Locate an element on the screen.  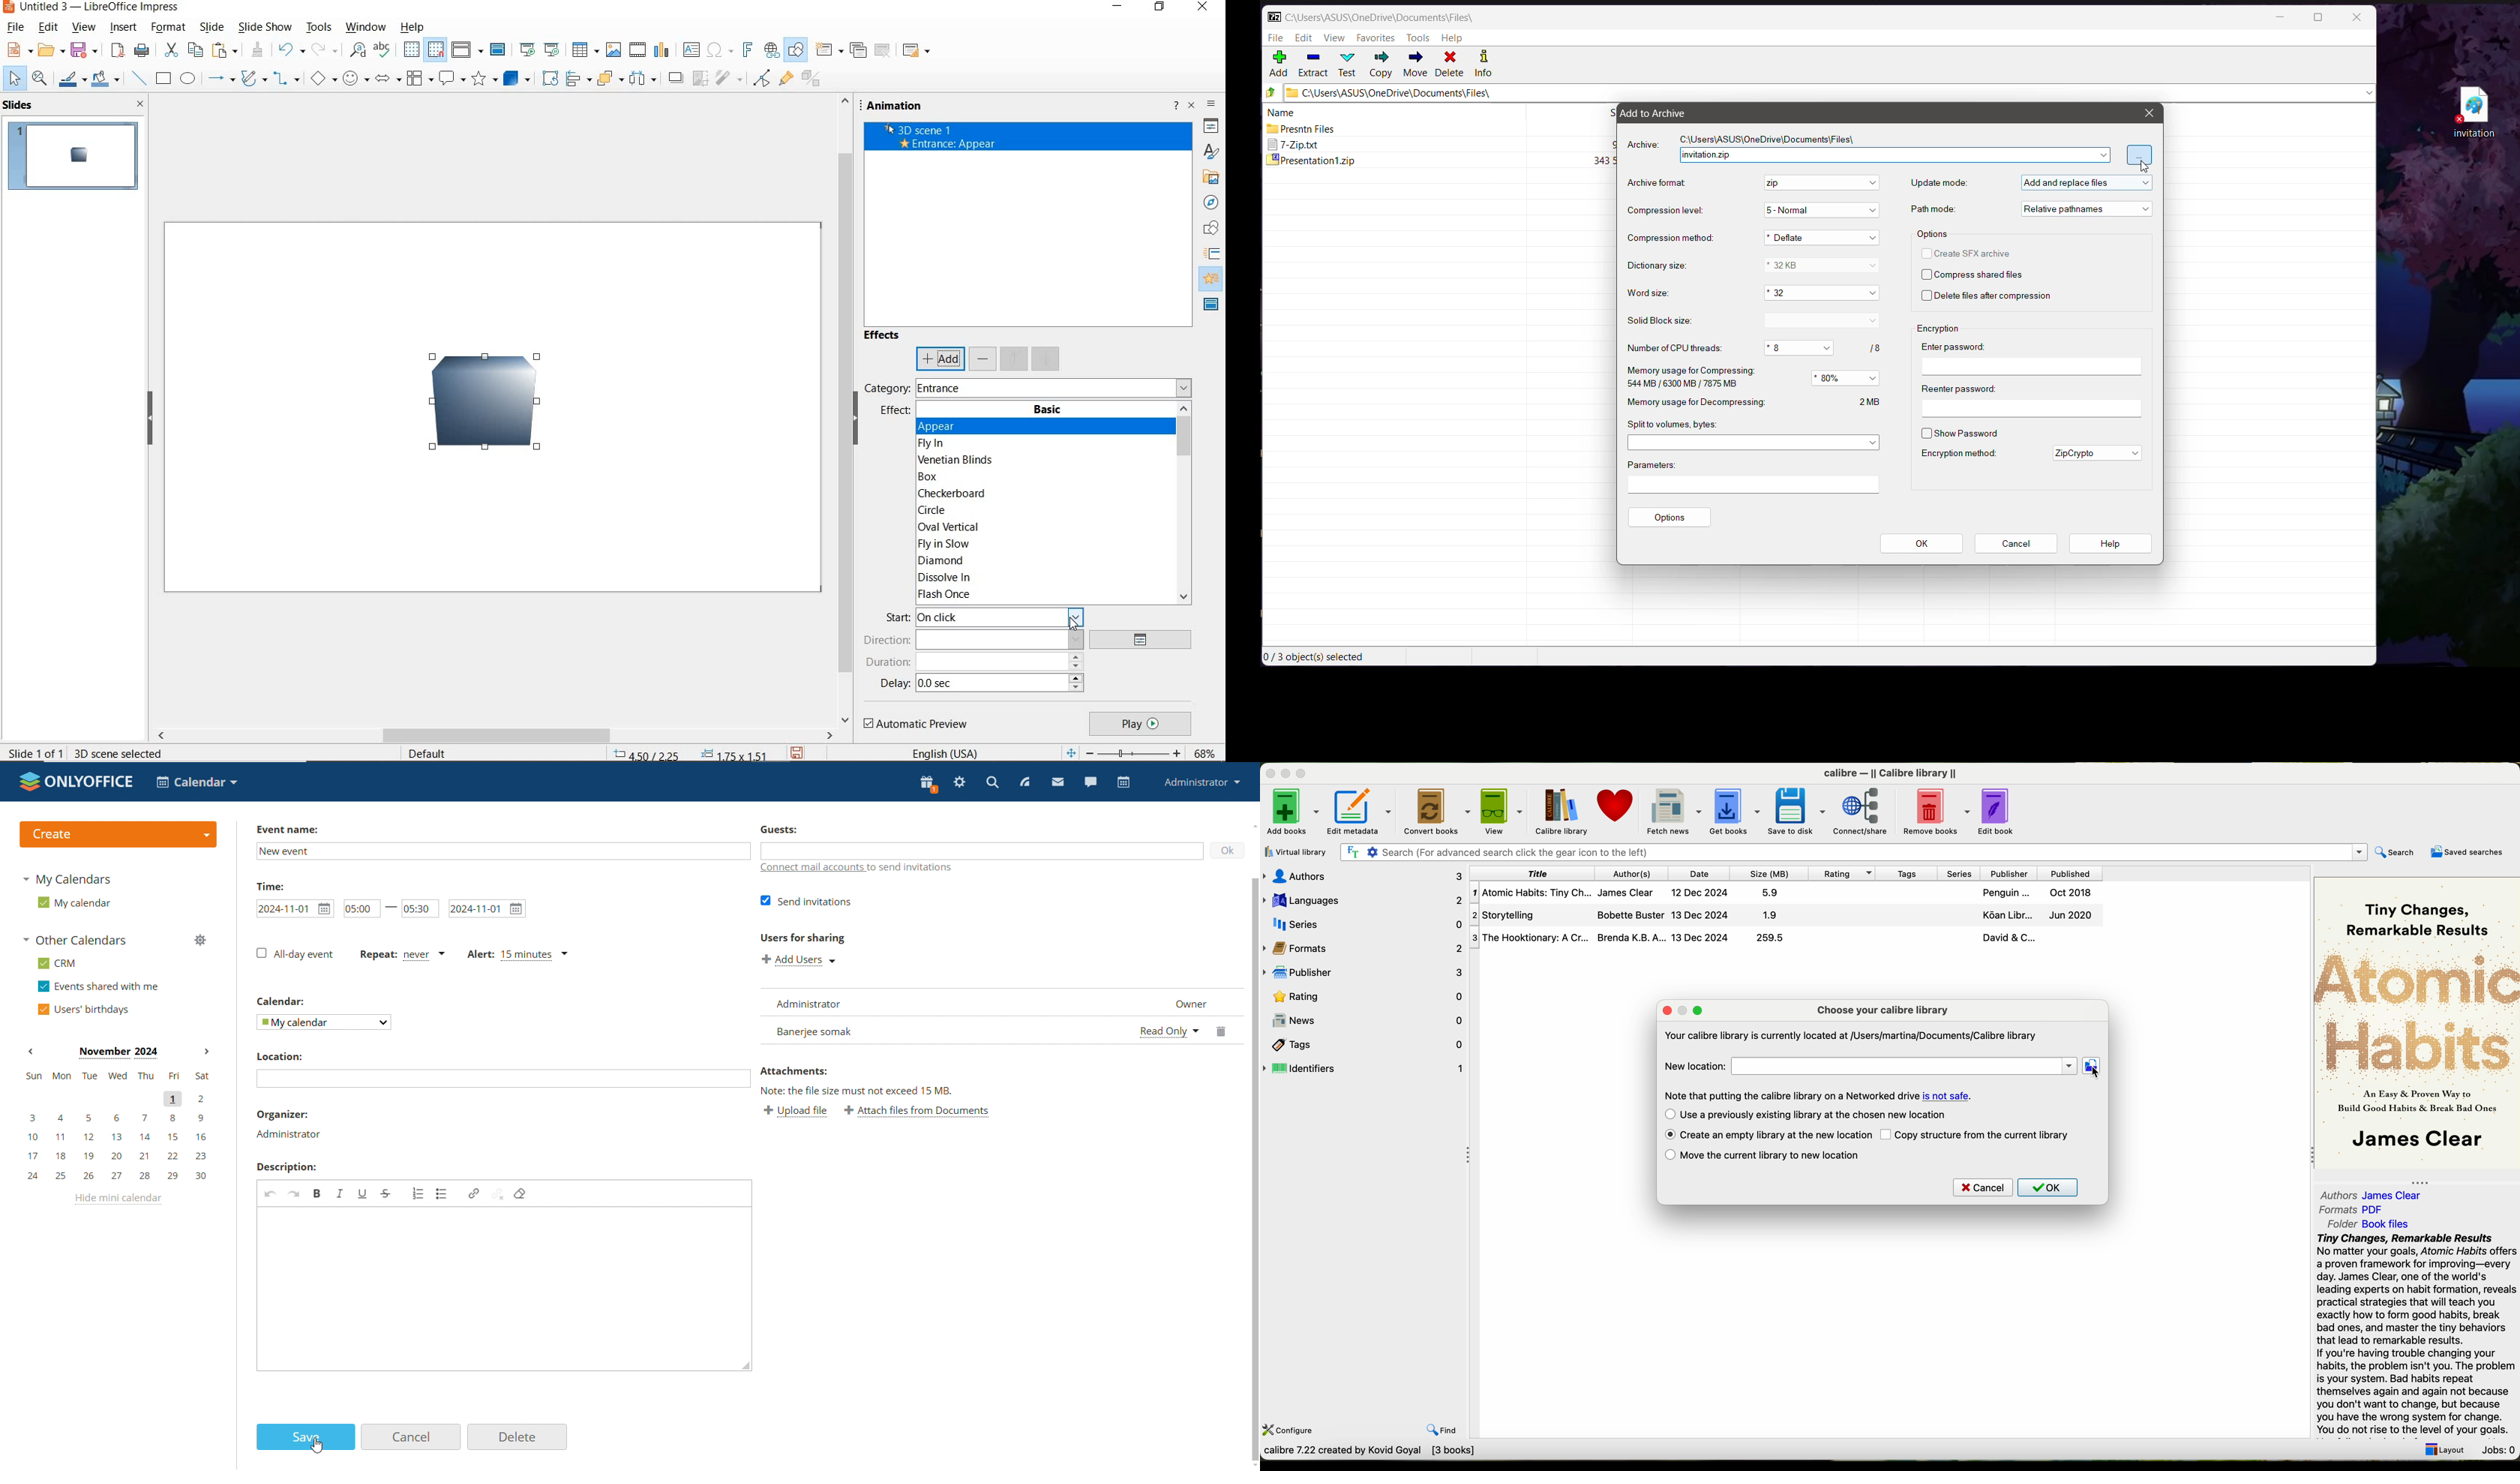
close is located at coordinates (141, 104).